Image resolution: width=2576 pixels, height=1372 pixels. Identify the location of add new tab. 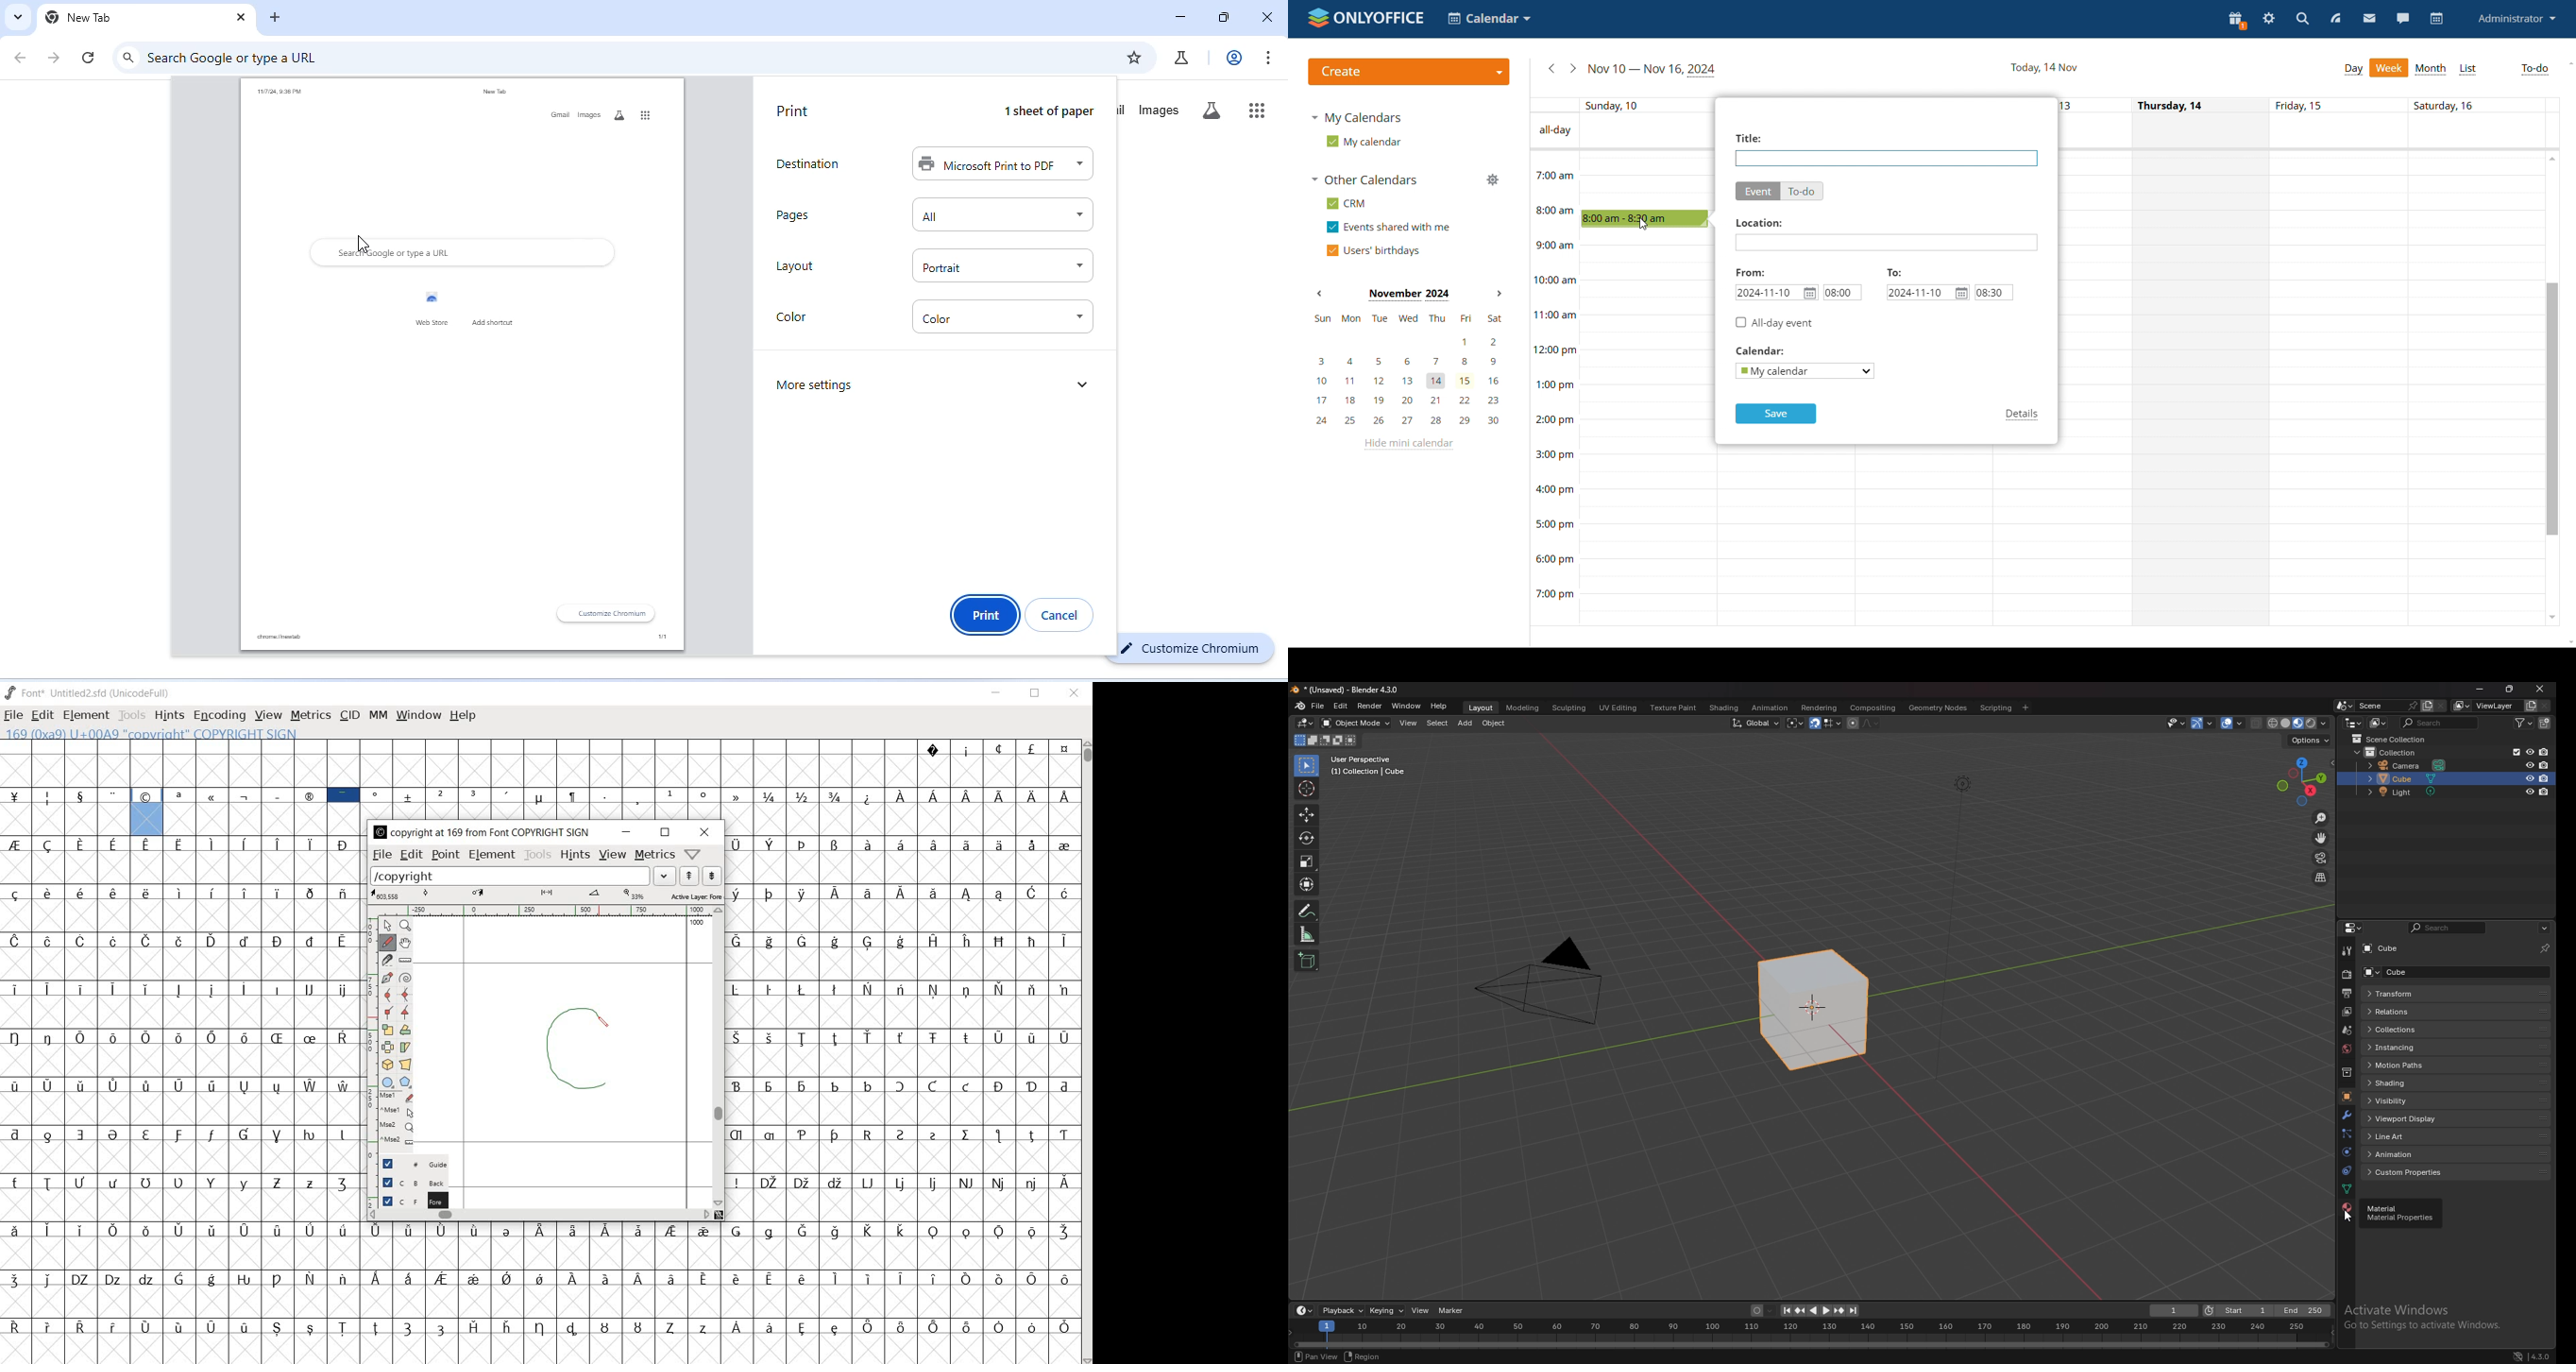
(278, 17).